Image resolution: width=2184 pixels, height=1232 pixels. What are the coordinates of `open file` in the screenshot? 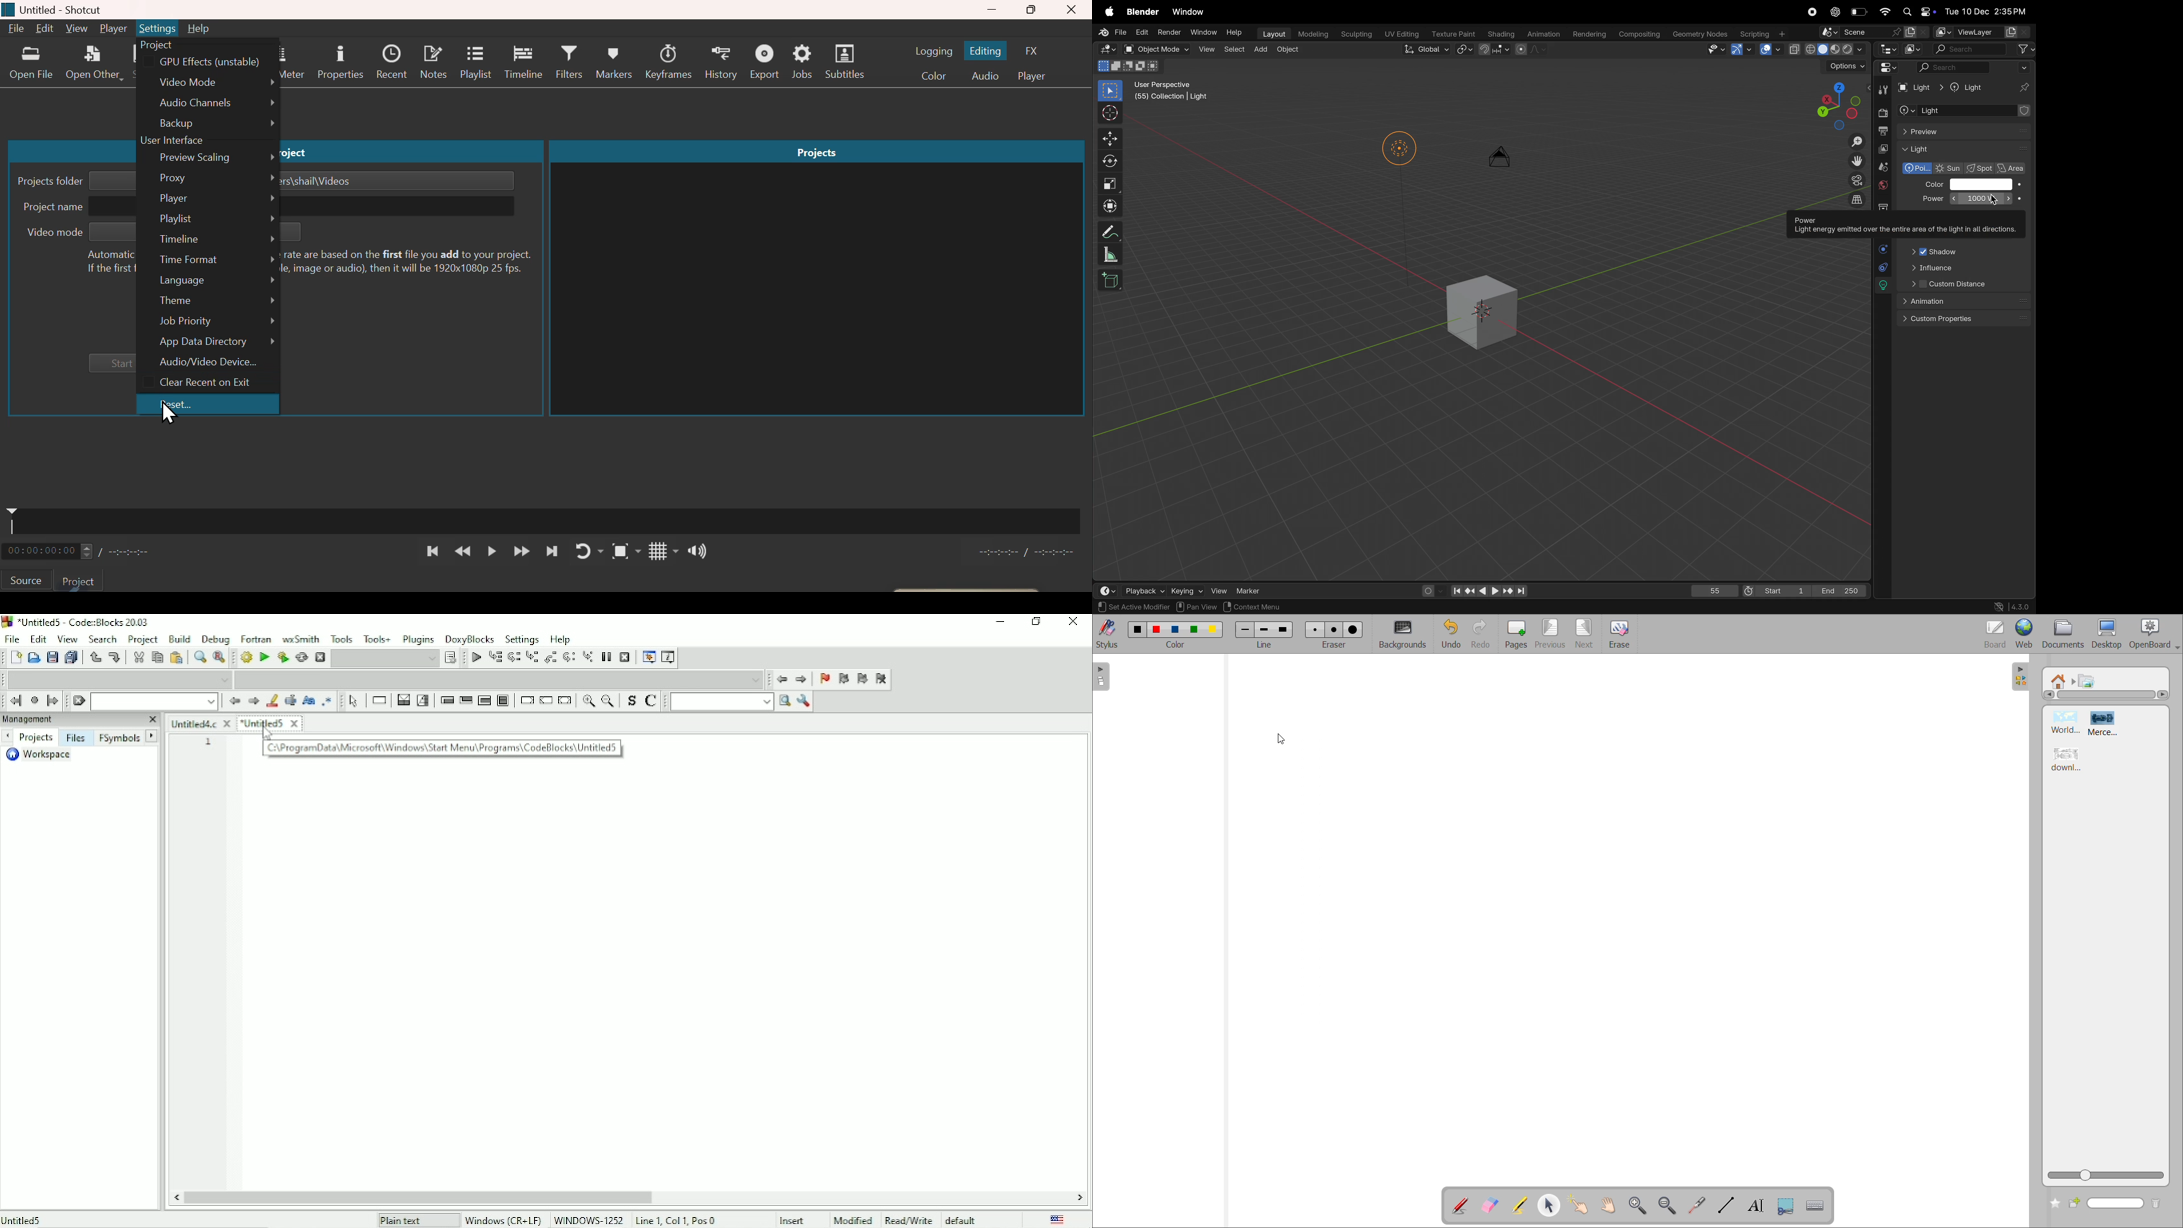 It's located at (30, 66).